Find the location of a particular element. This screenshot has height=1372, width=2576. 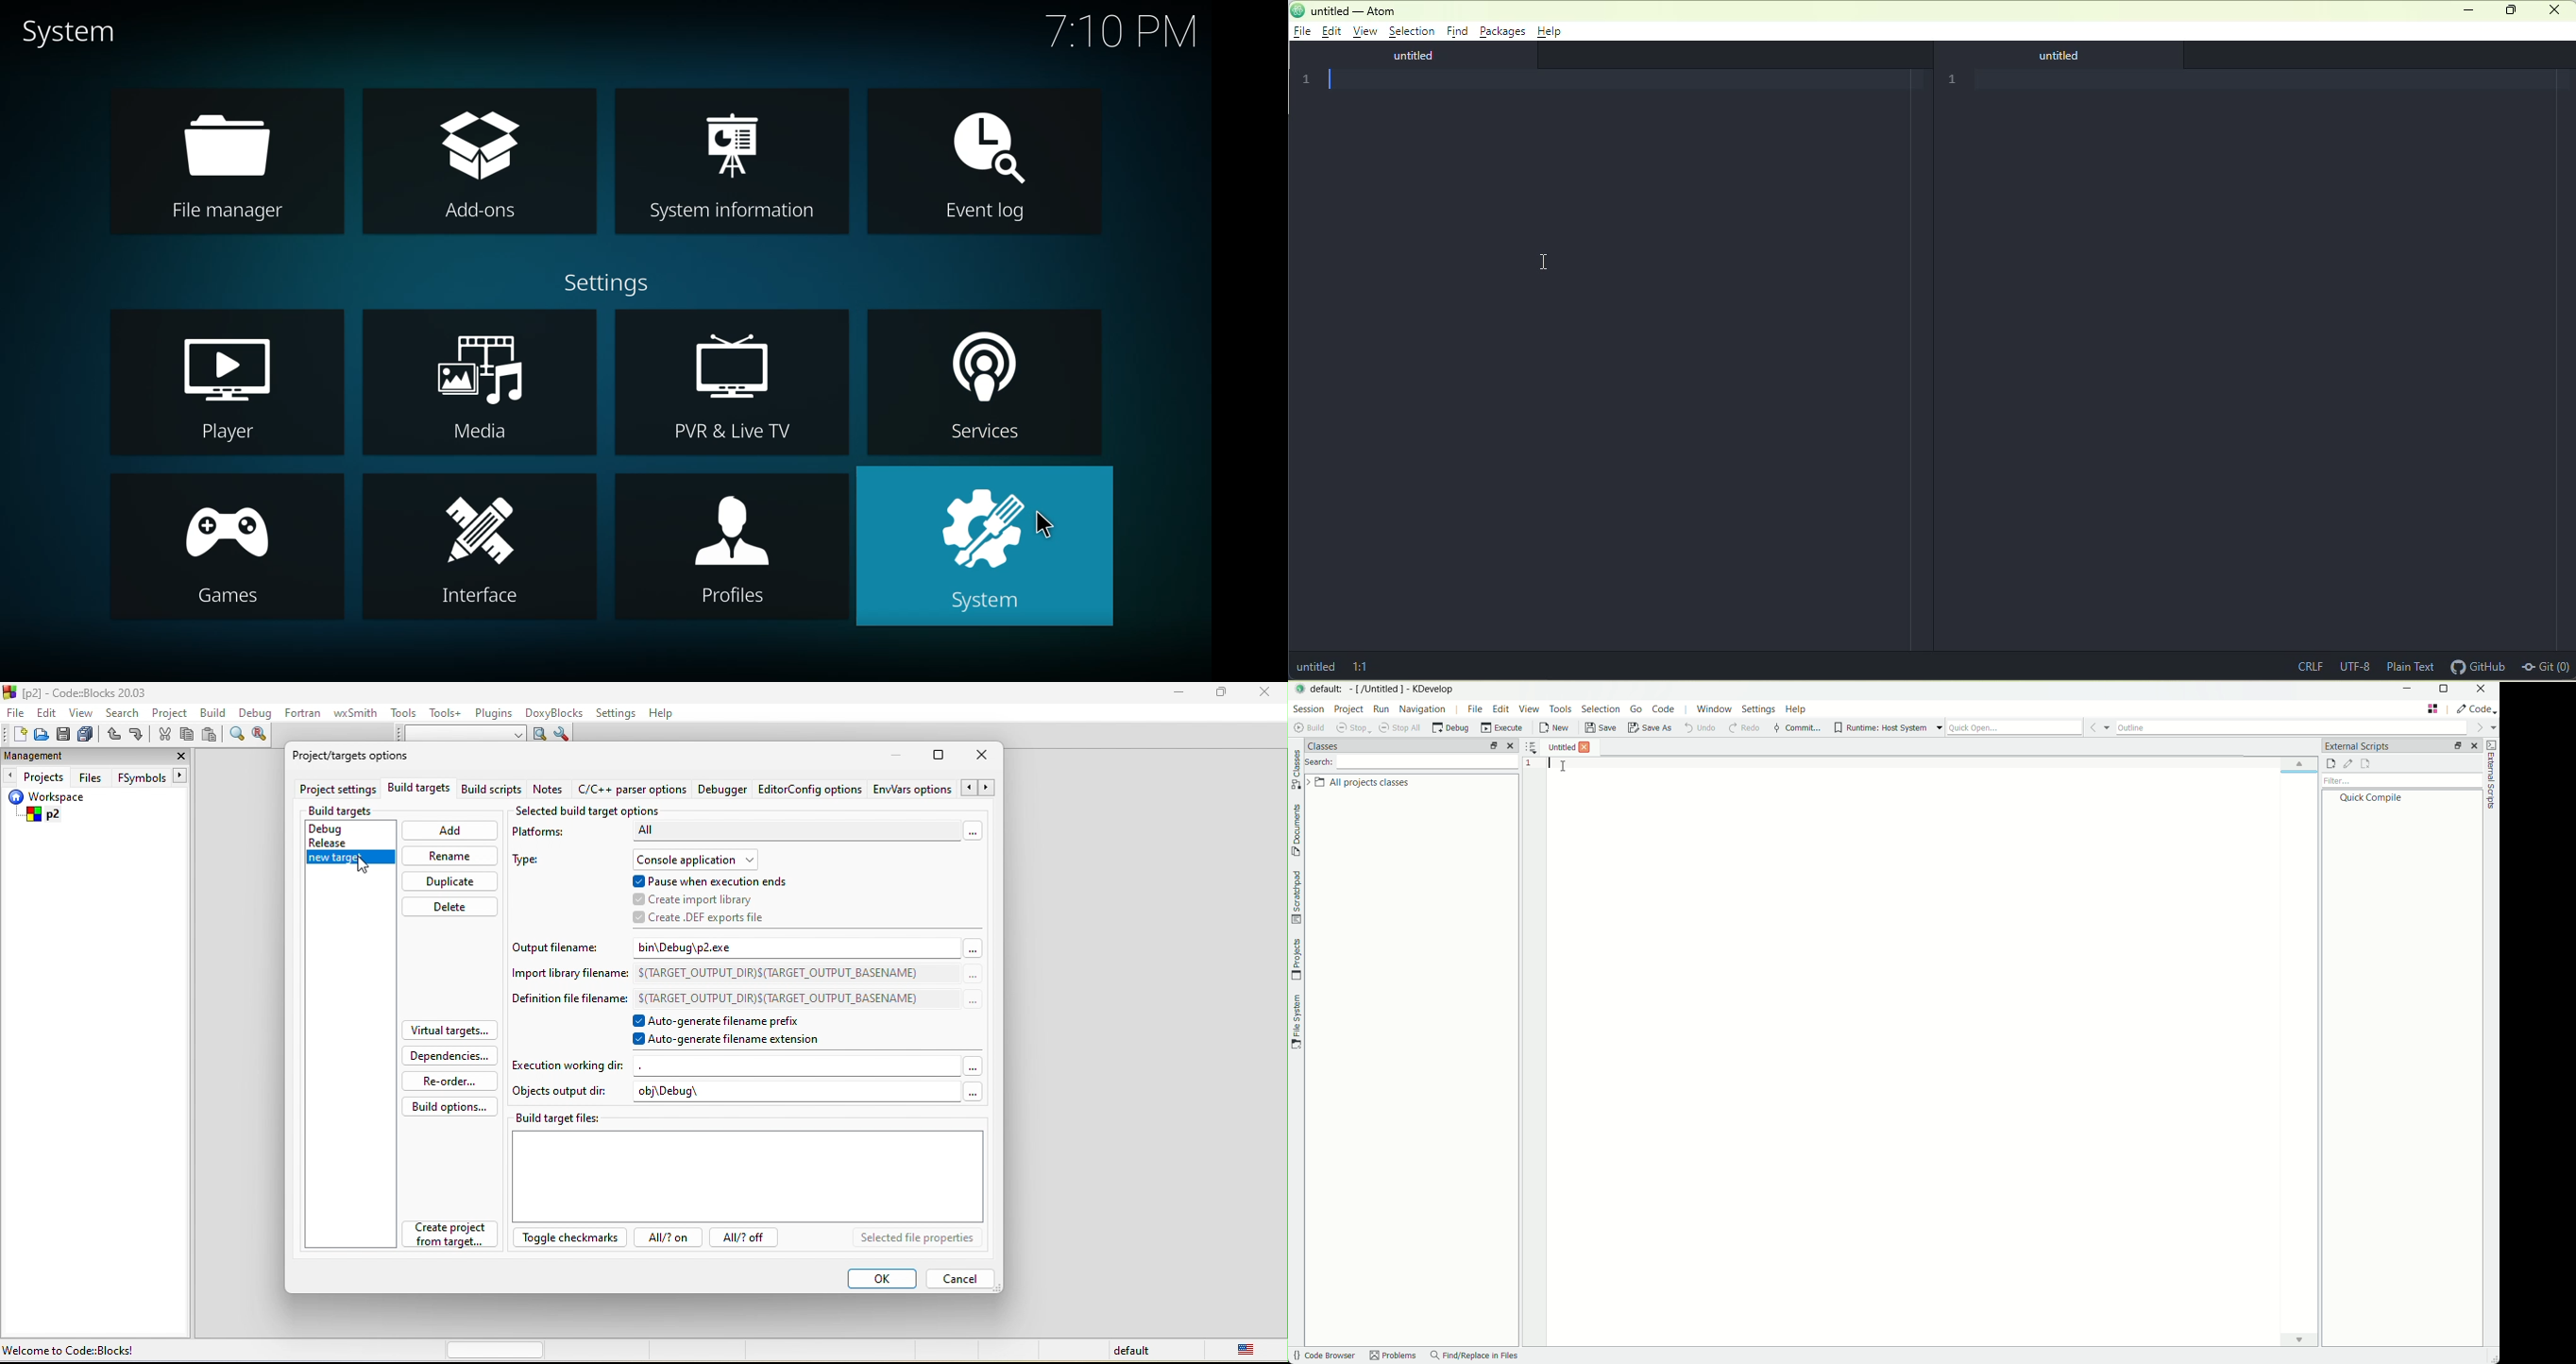

copy is located at coordinates (188, 735).